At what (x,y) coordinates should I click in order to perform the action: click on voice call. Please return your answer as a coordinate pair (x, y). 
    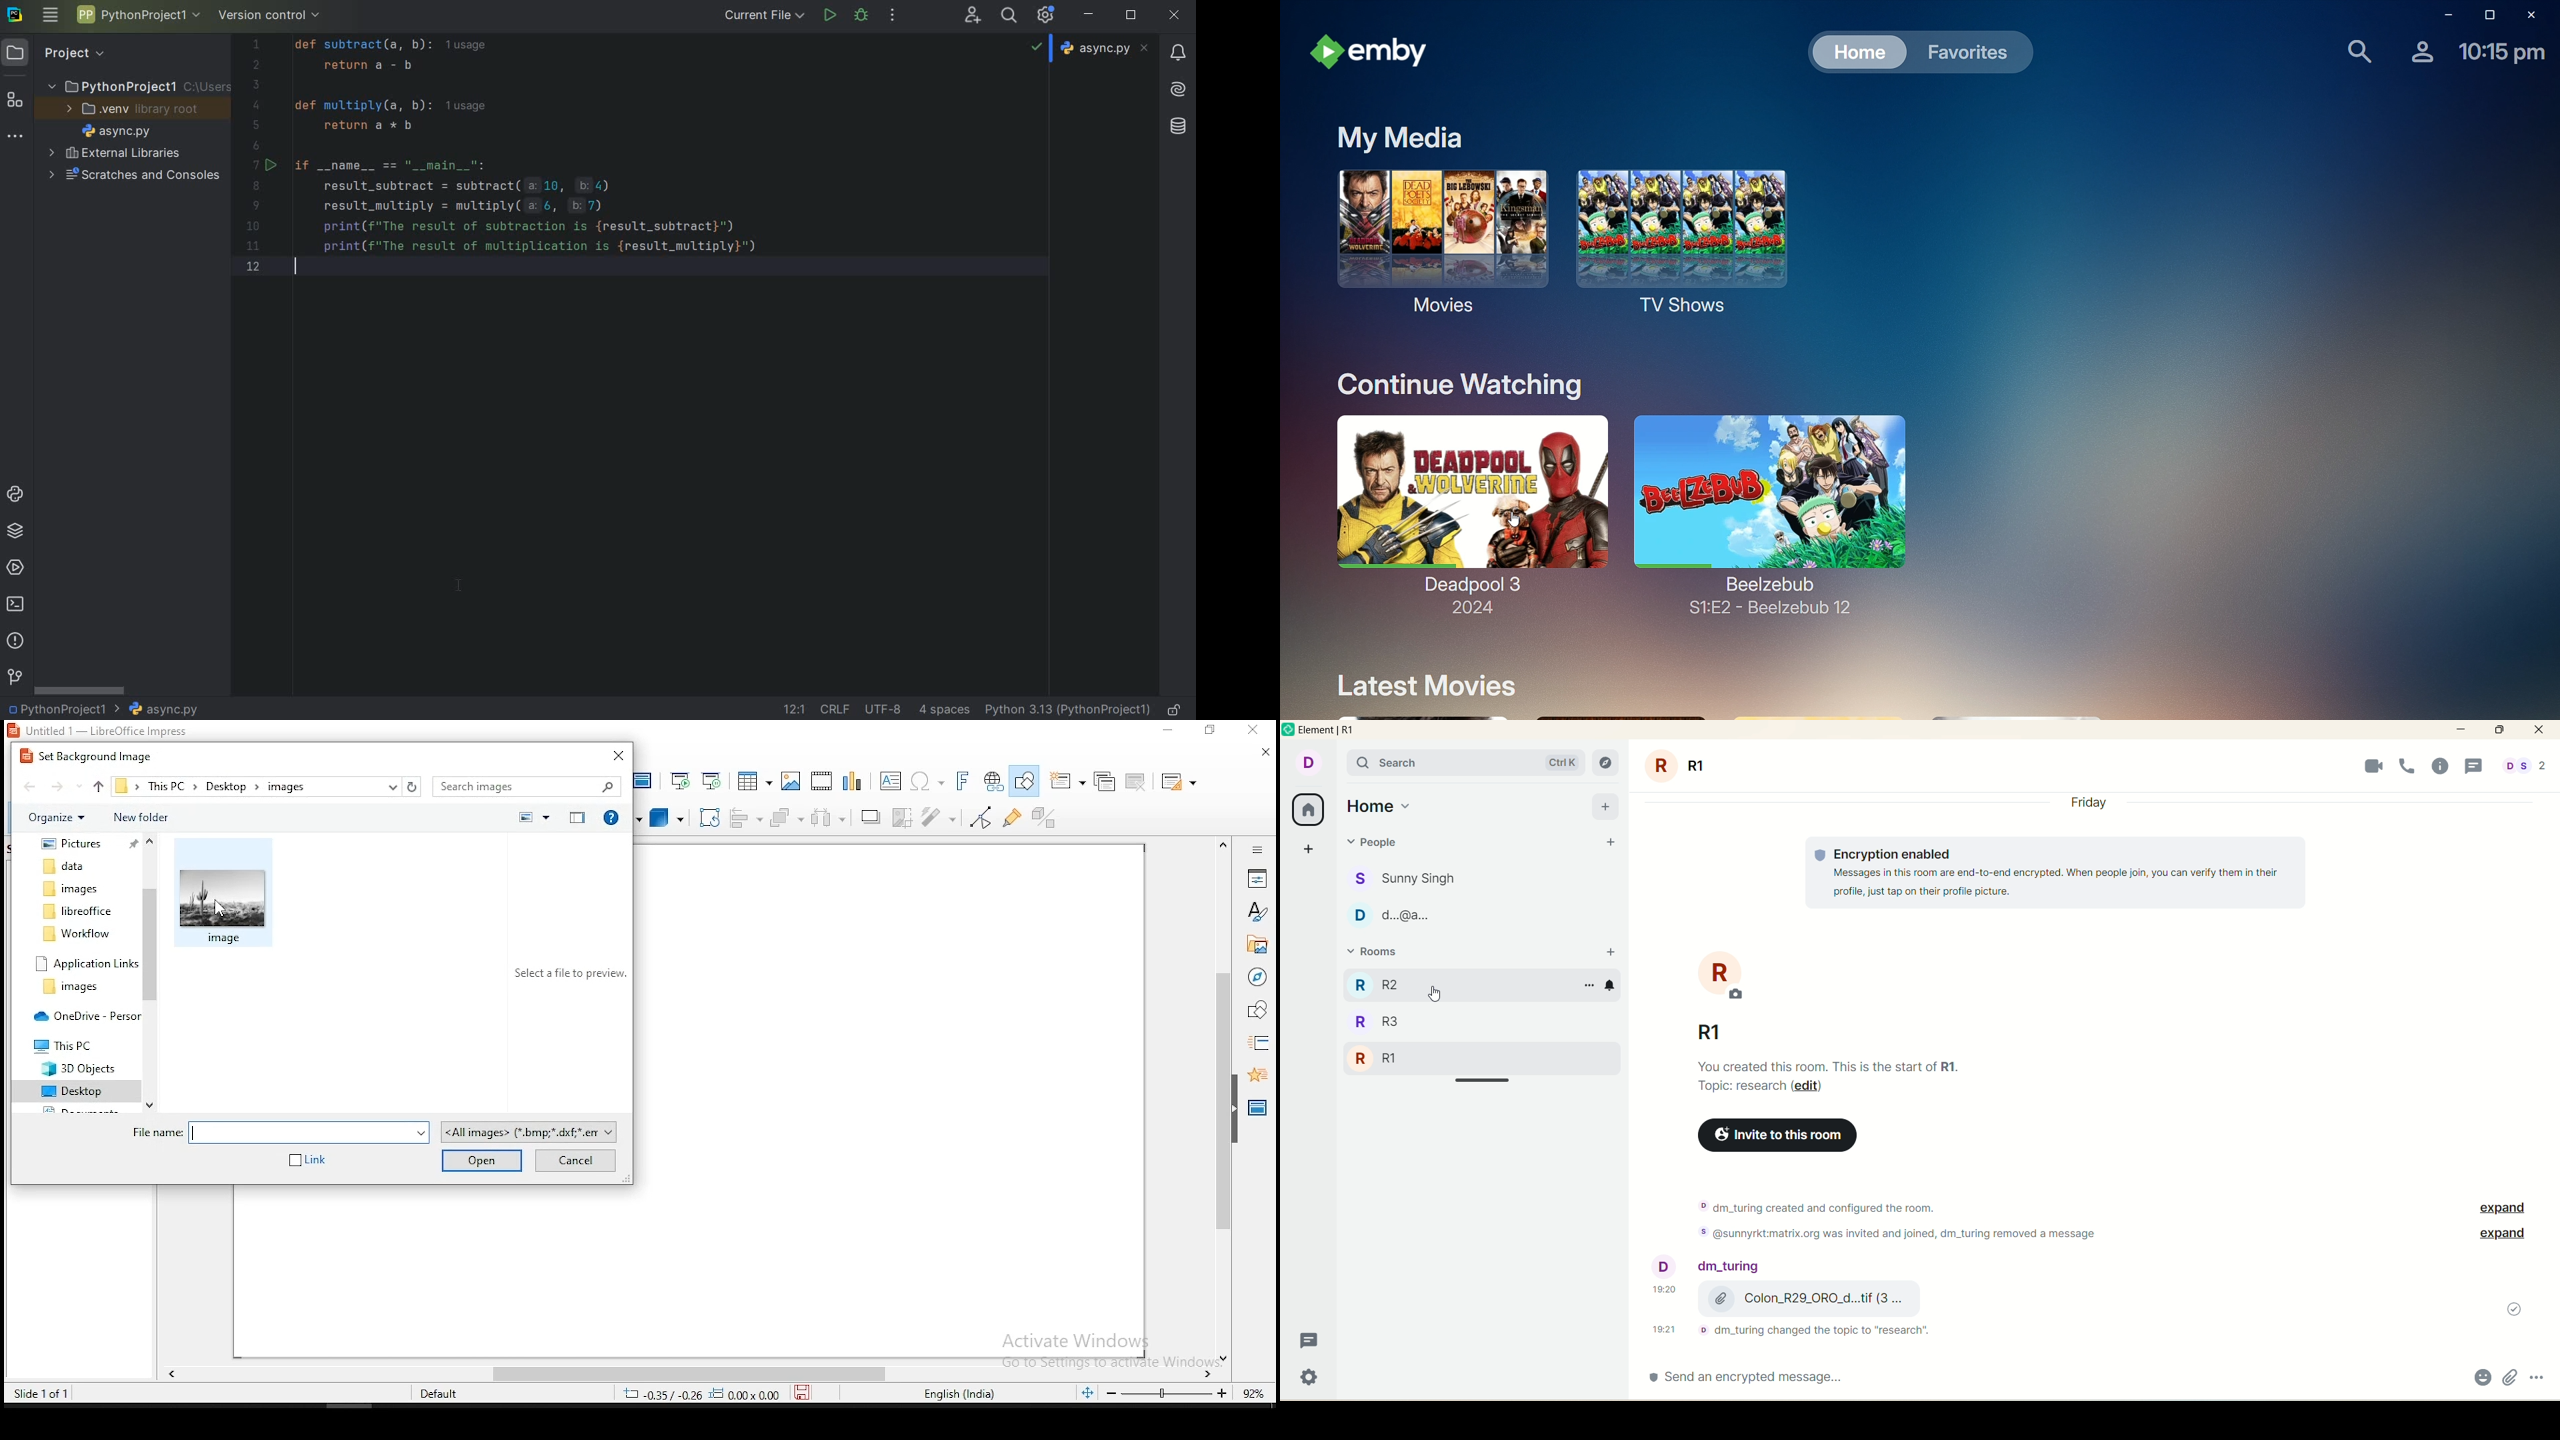
    Looking at the image, I should click on (2409, 765).